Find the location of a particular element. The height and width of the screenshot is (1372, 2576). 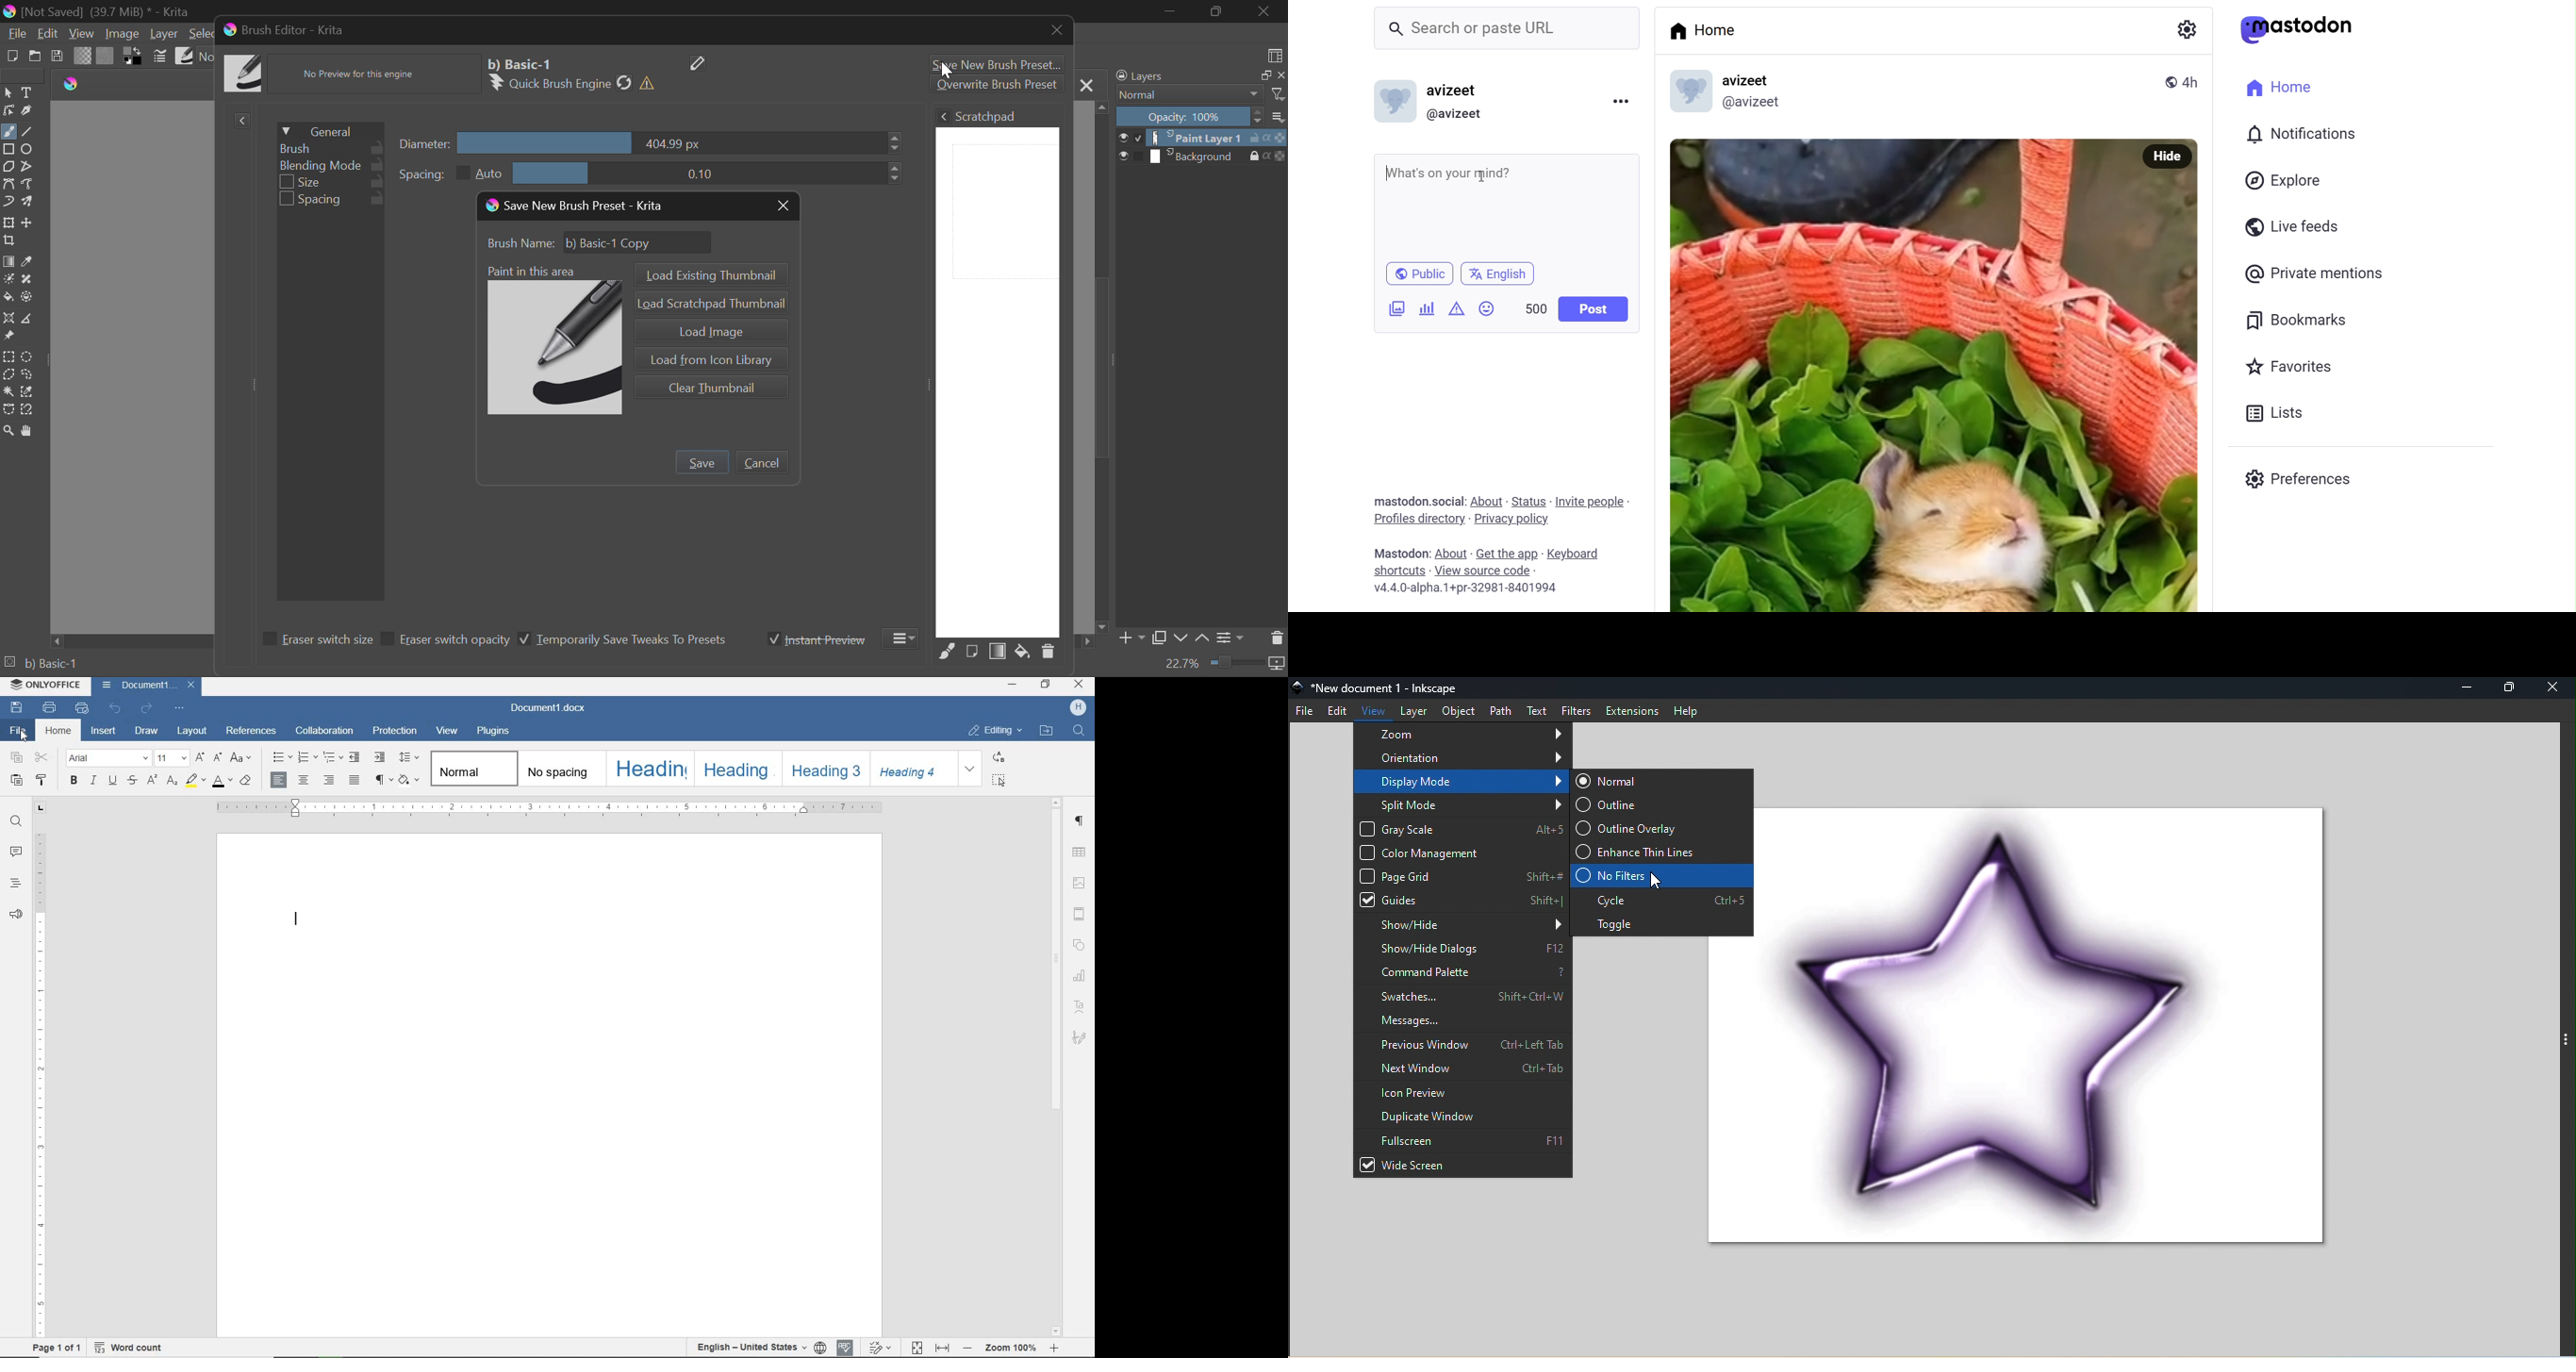

Extensions is located at coordinates (1632, 709).